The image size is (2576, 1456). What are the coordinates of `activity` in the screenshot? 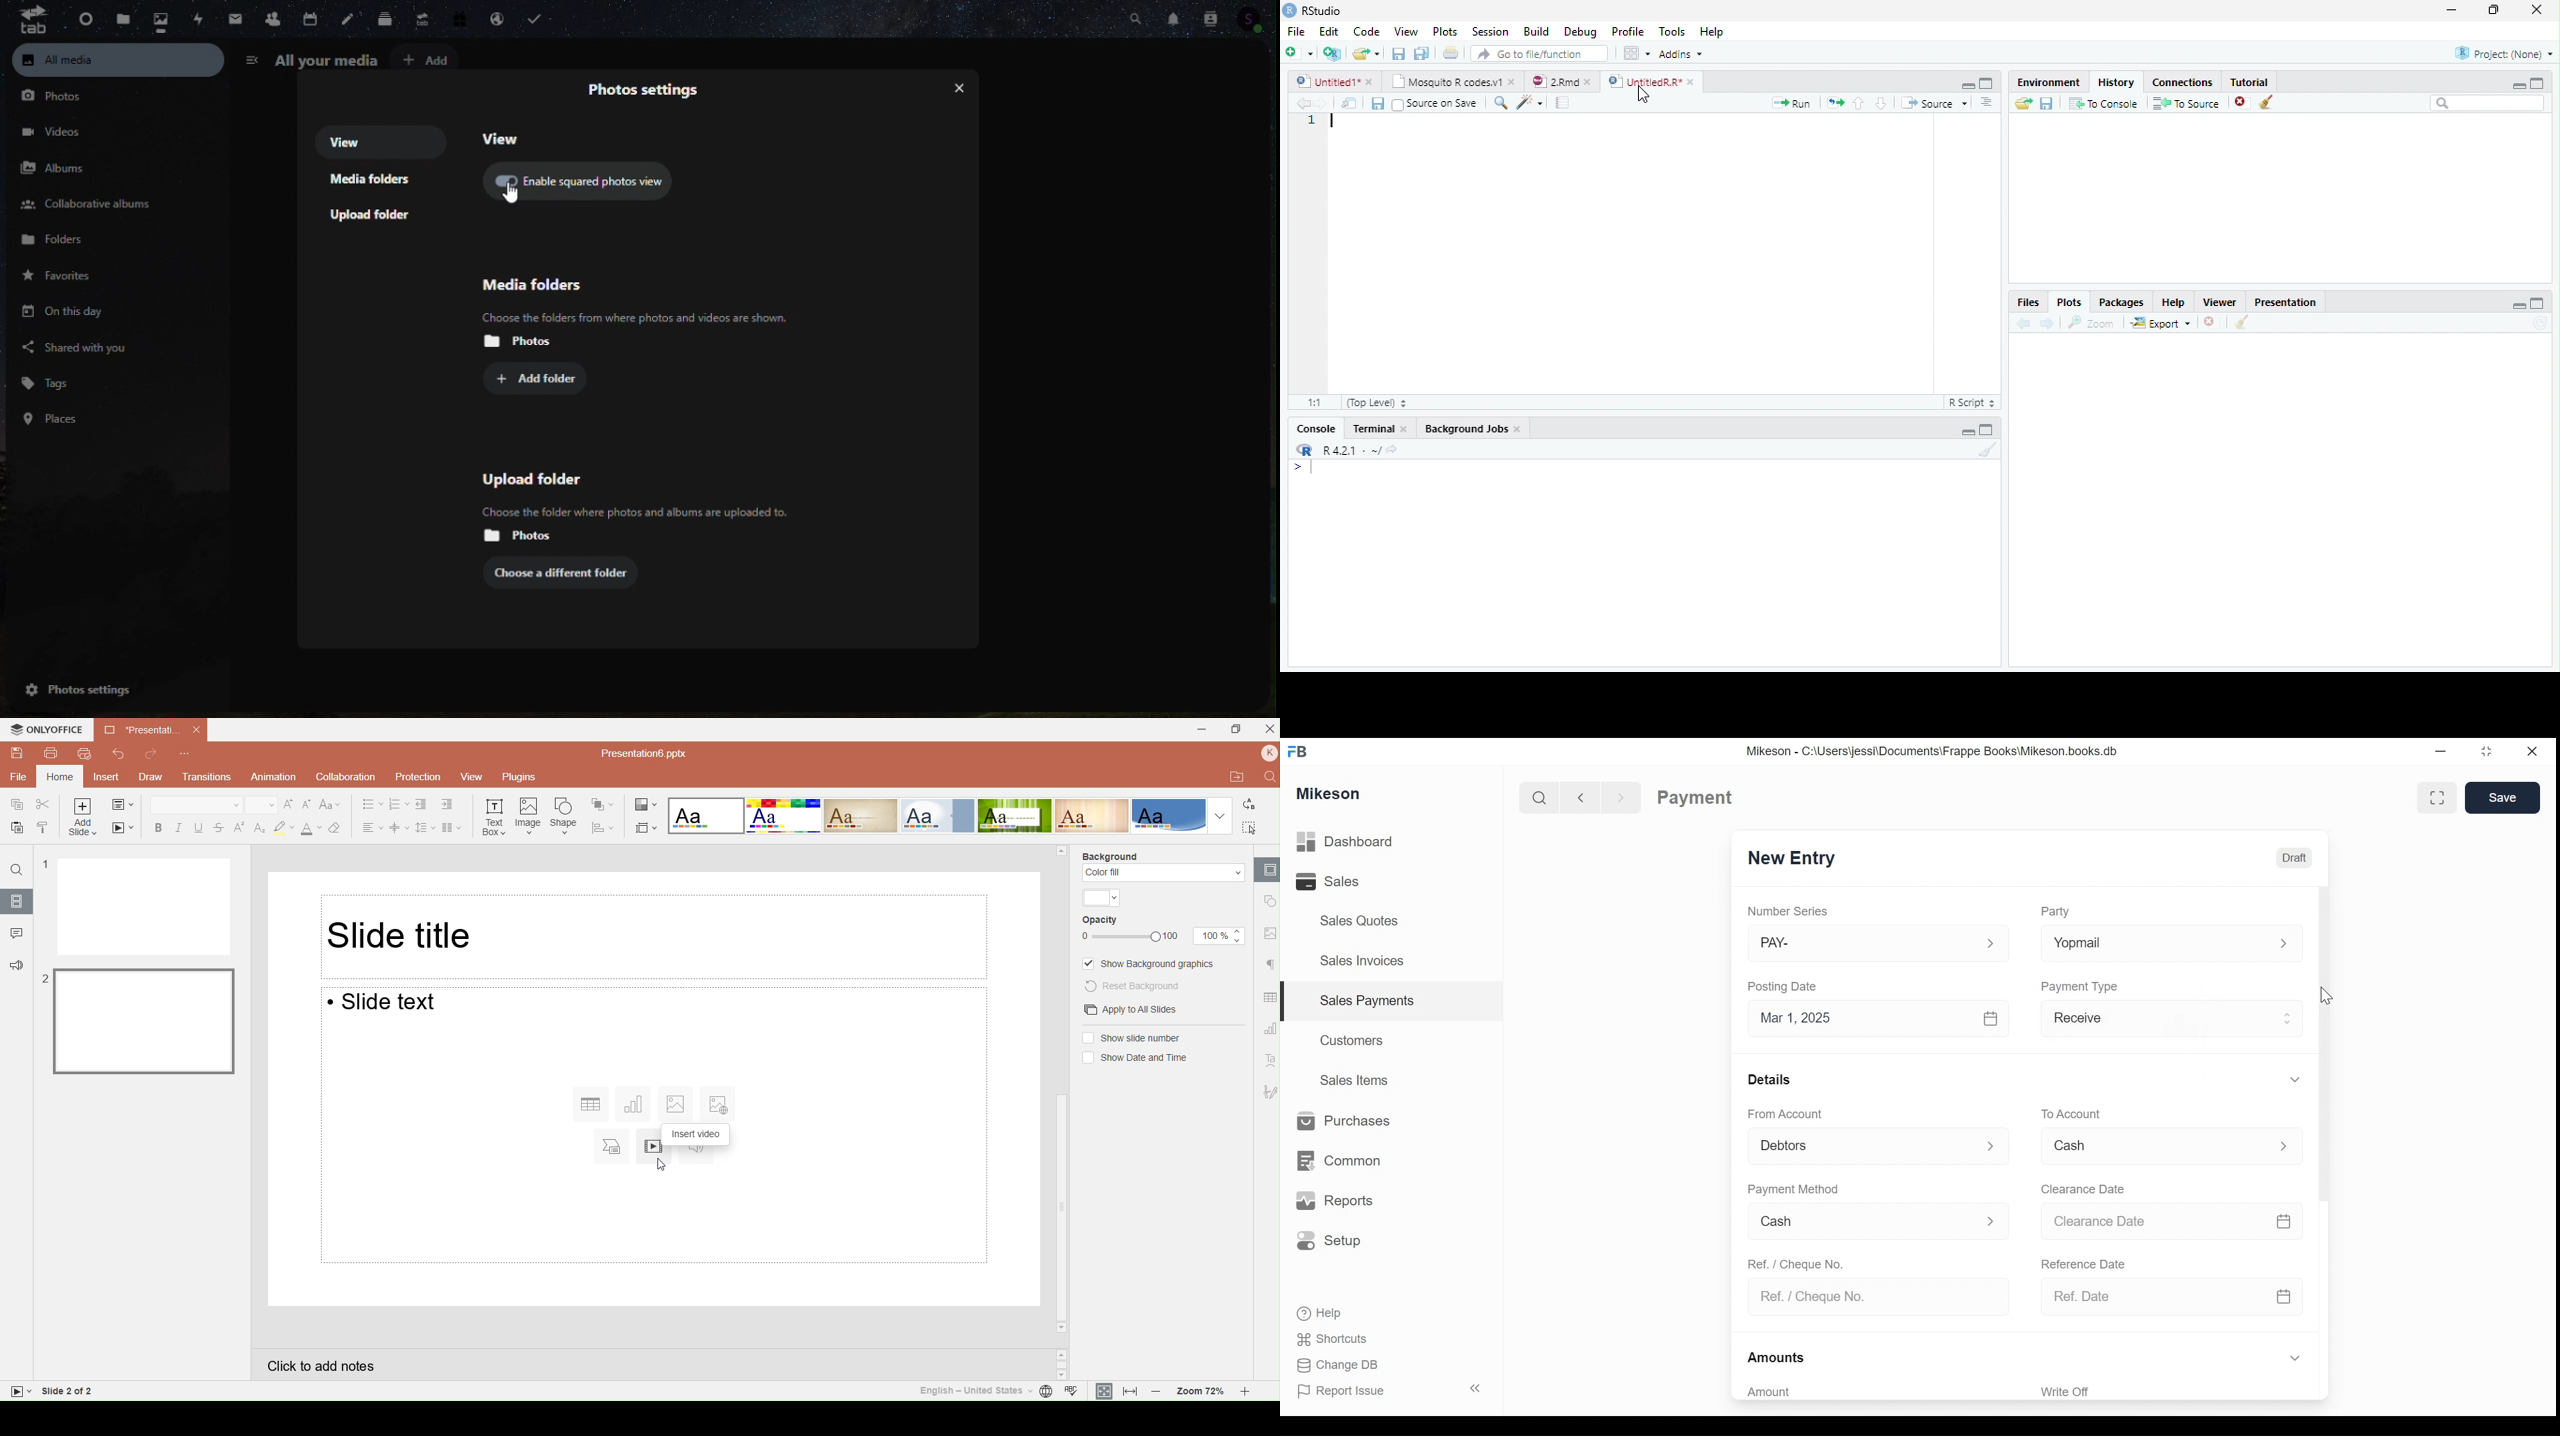 It's located at (196, 17).